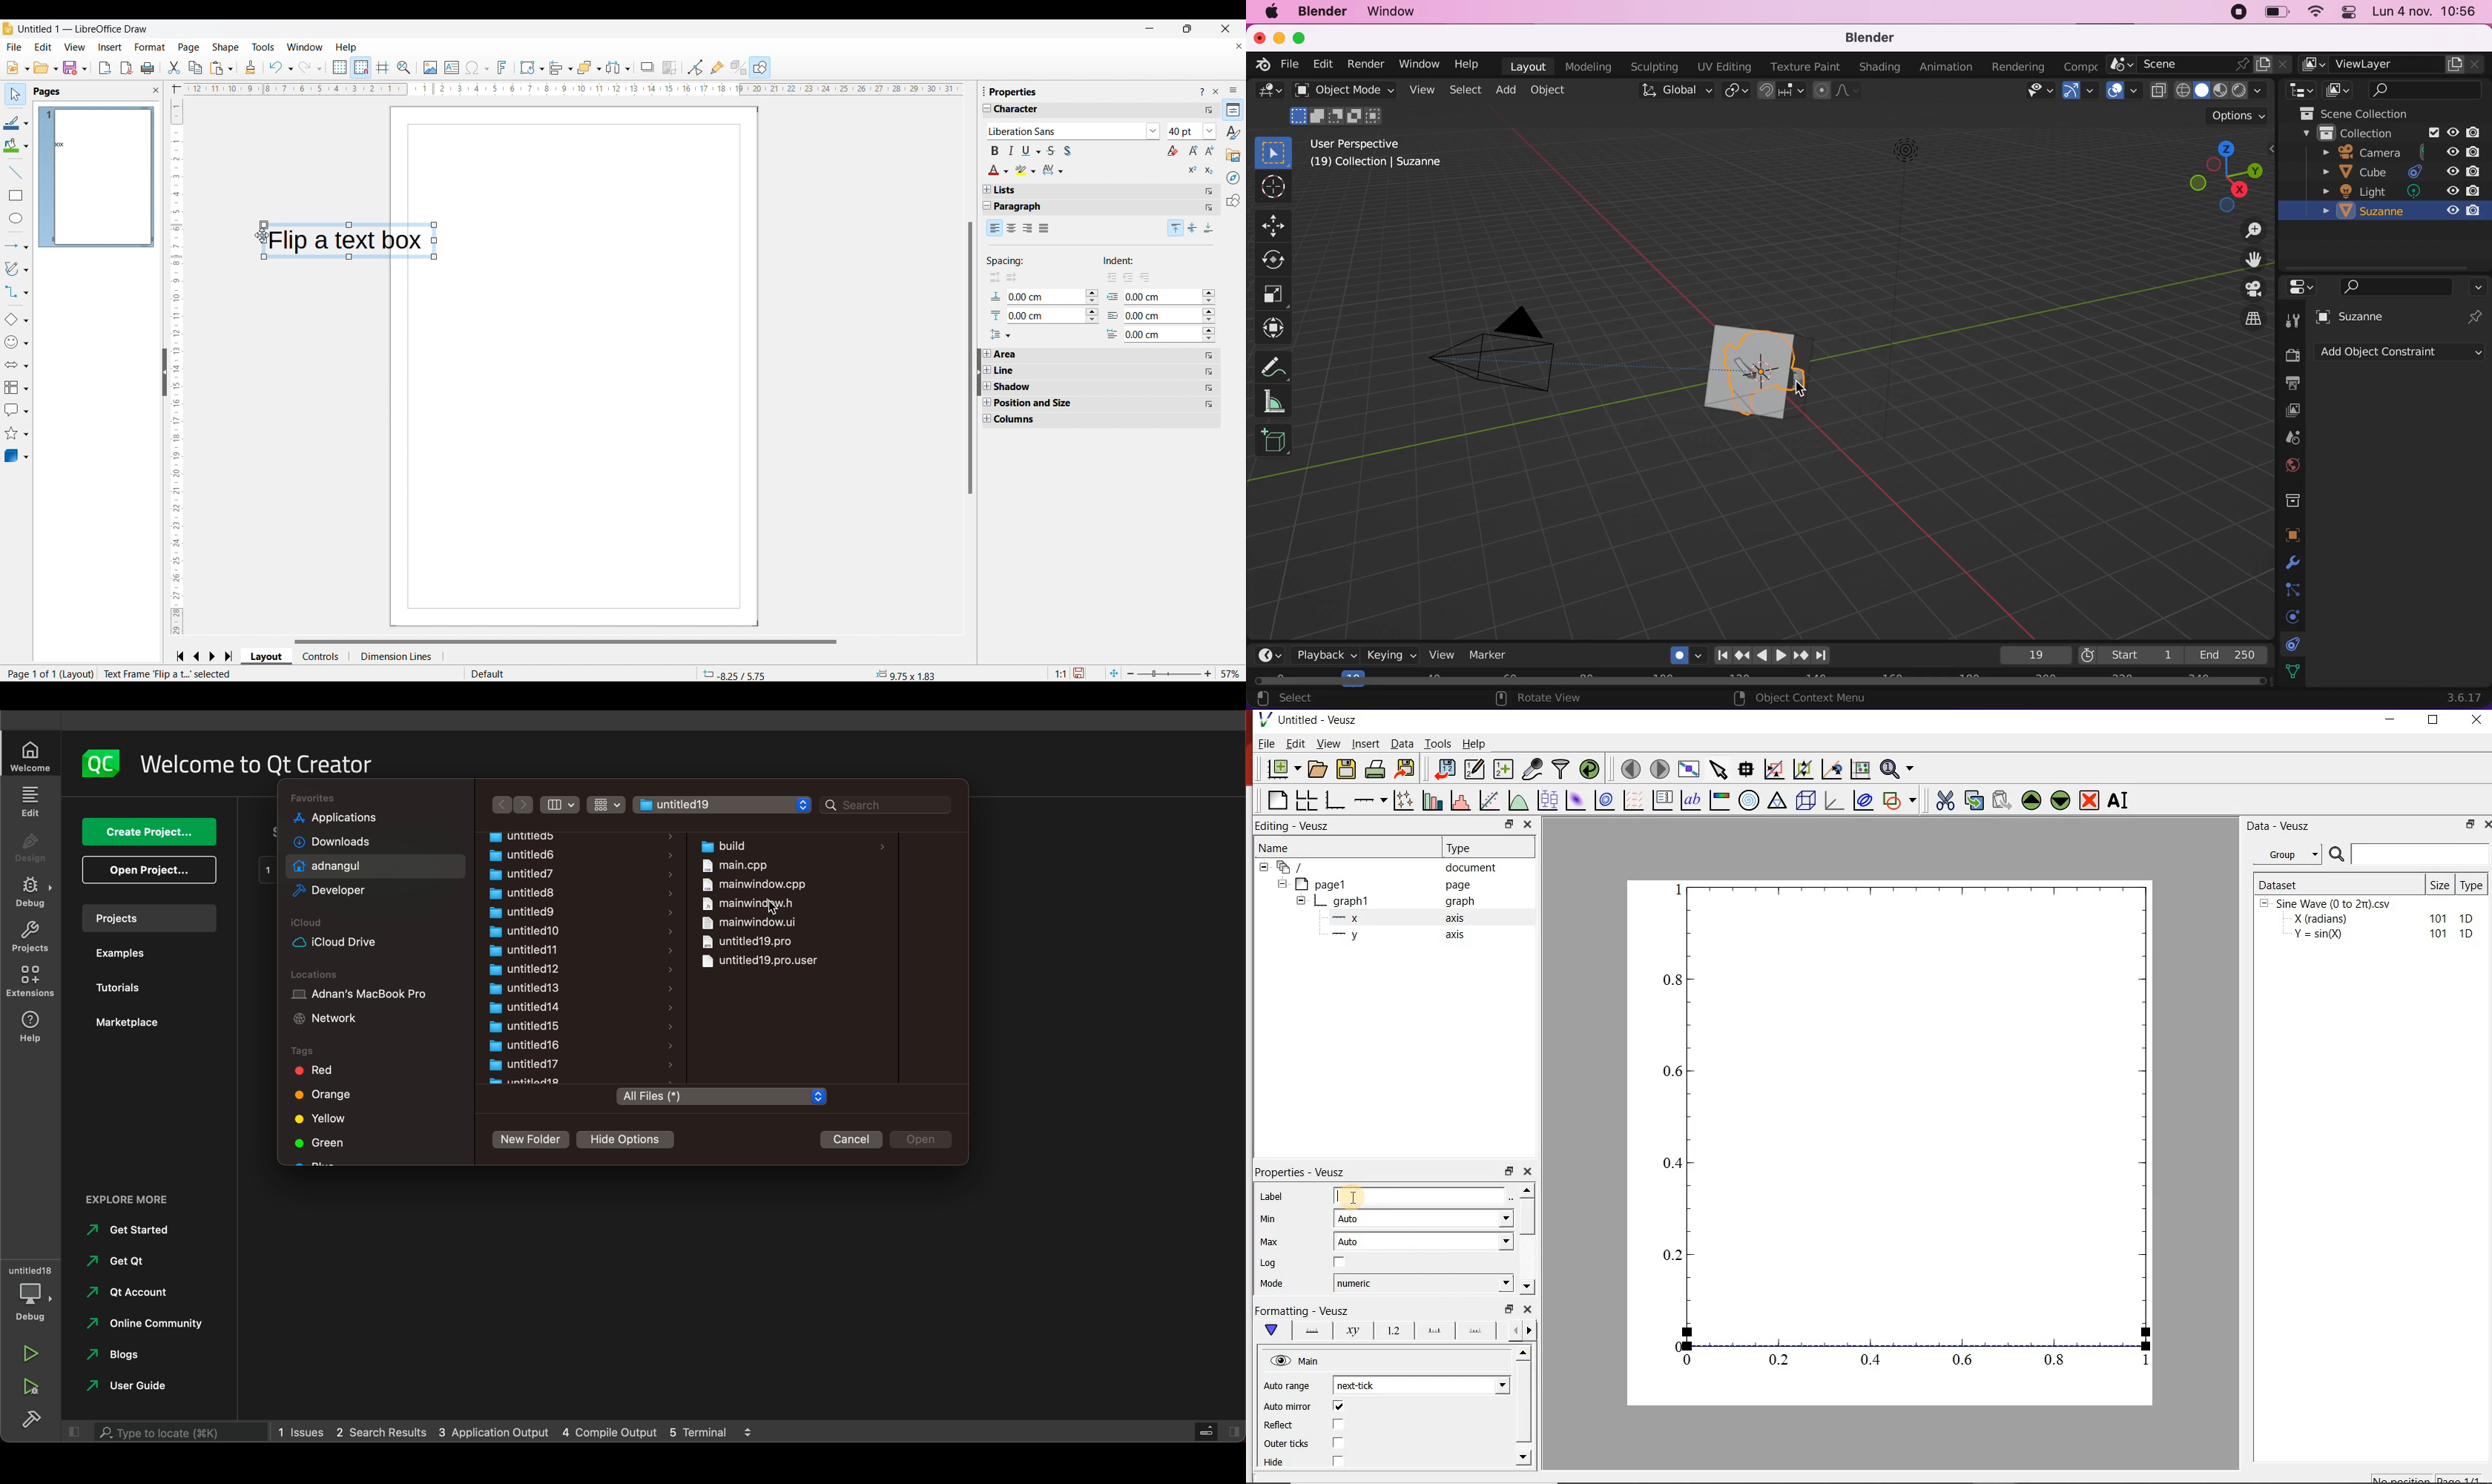  Describe the element at coordinates (14, 47) in the screenshot. I see `File menu` at that location.